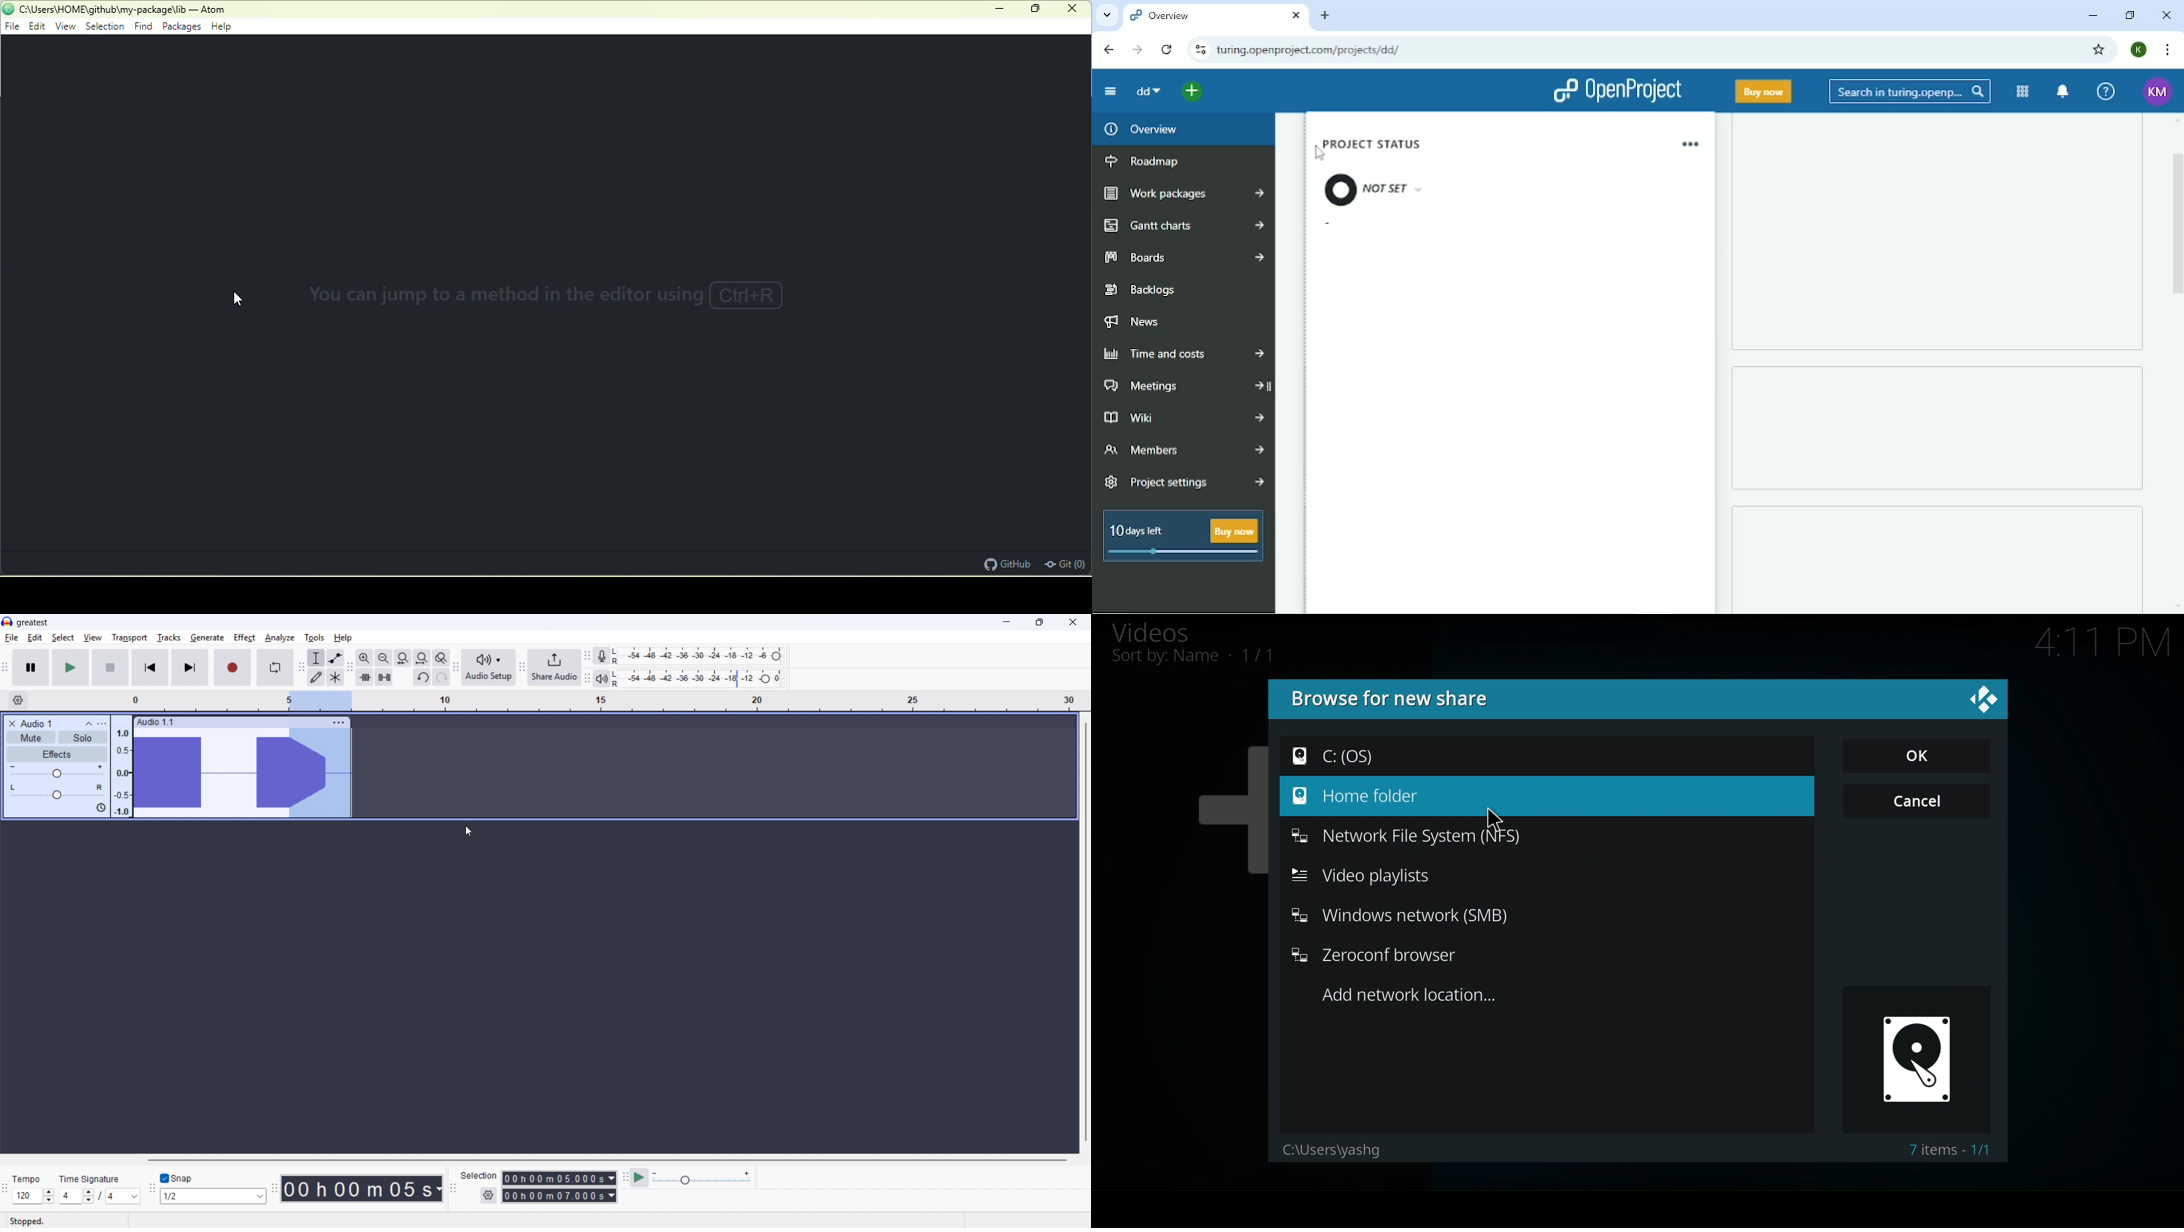 This screenshot has height=1232, width=2184. I want to click on Playback metre toolbar , so click(587, 679).